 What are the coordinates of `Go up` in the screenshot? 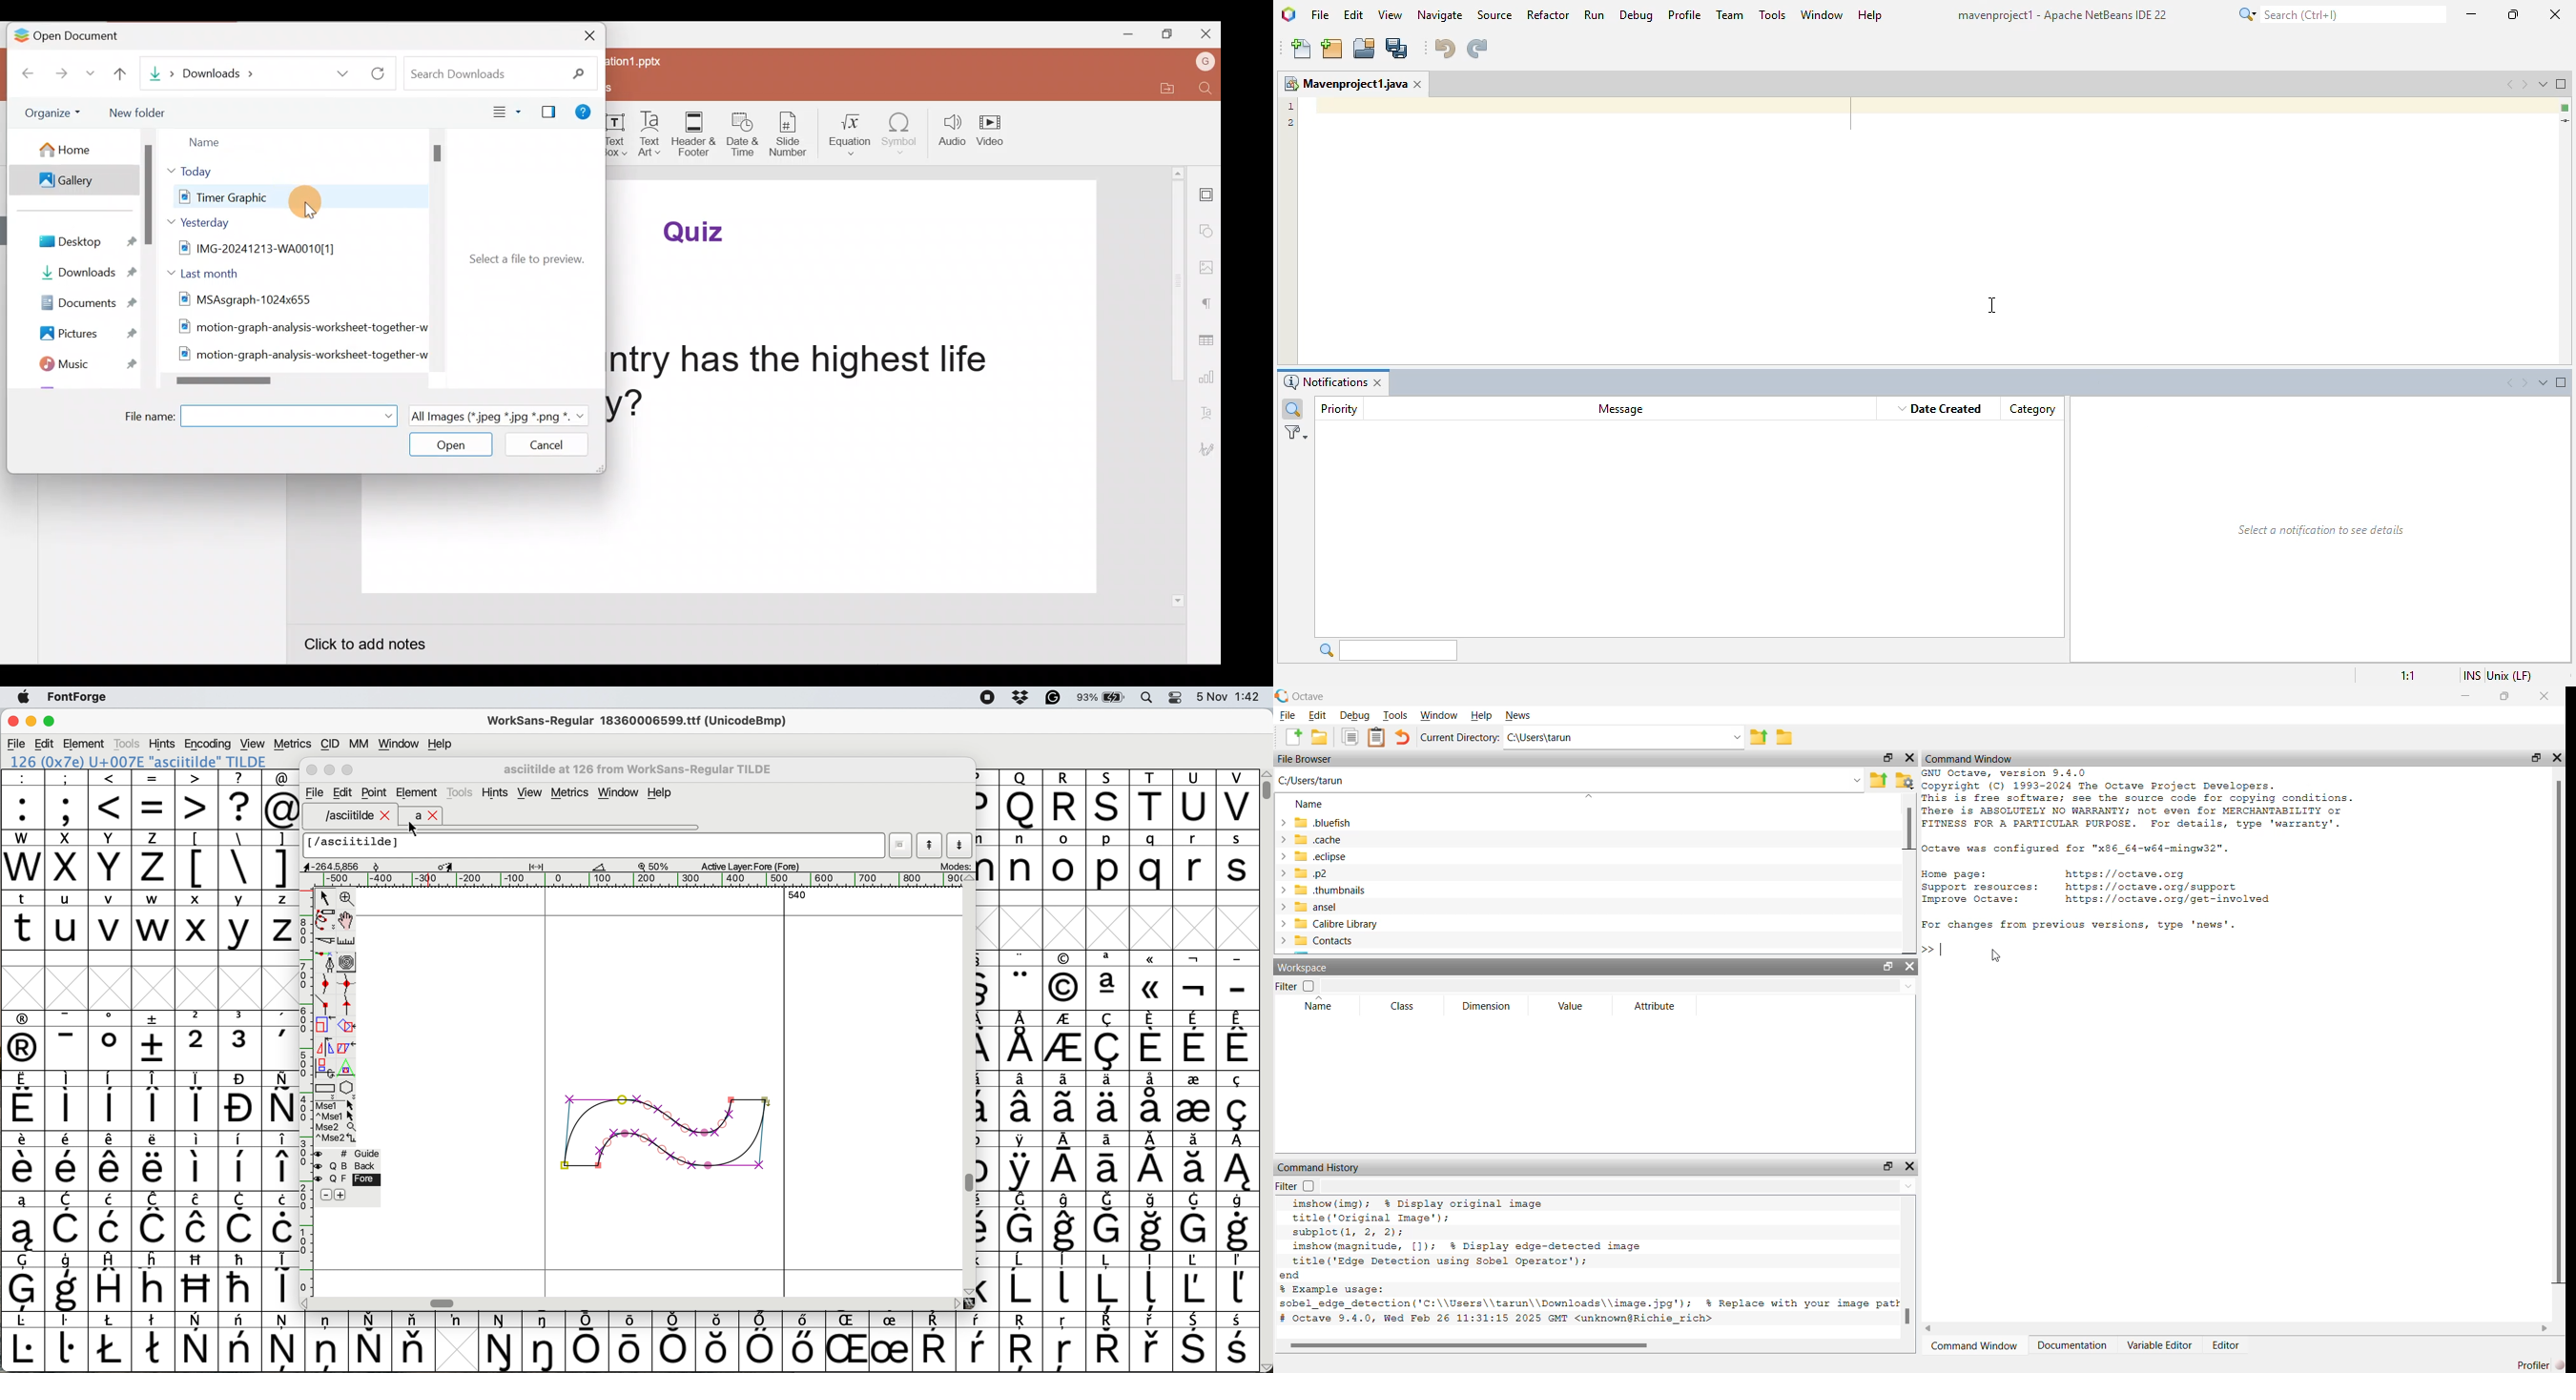 It's located at (125, 78).